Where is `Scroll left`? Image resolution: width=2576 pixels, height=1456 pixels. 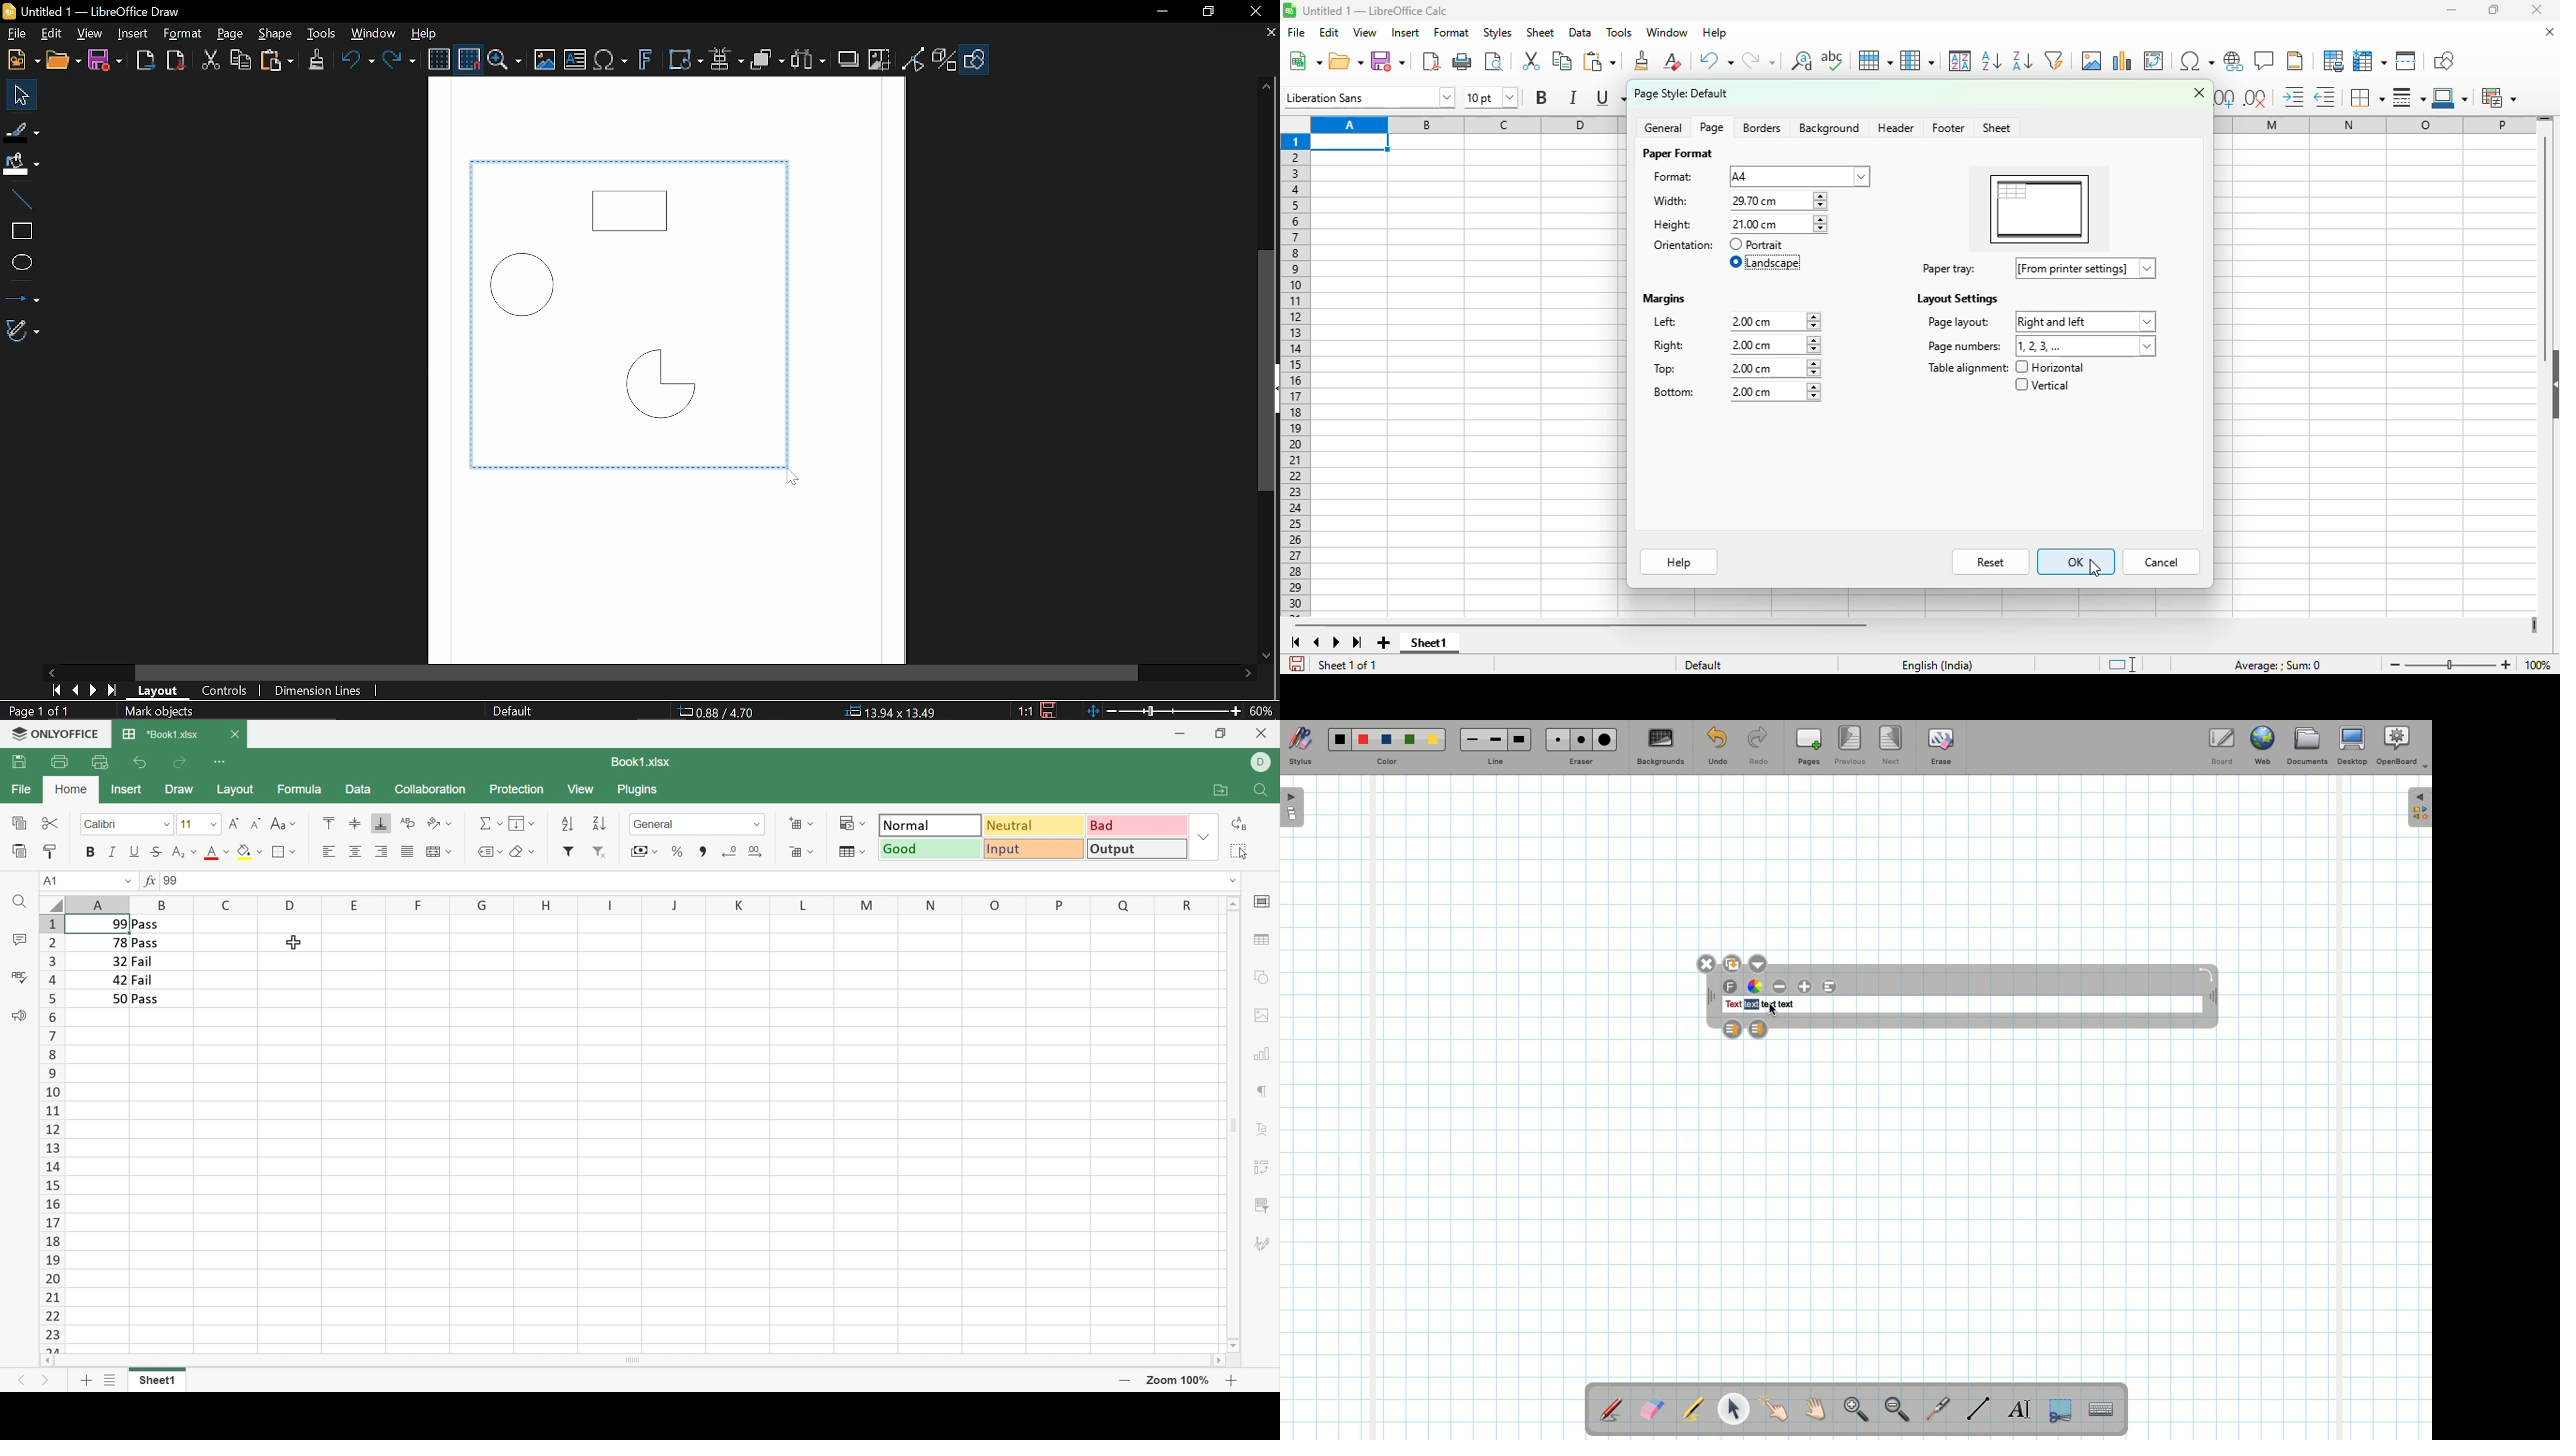
Scroll left is located at coordinates (45, 1362).